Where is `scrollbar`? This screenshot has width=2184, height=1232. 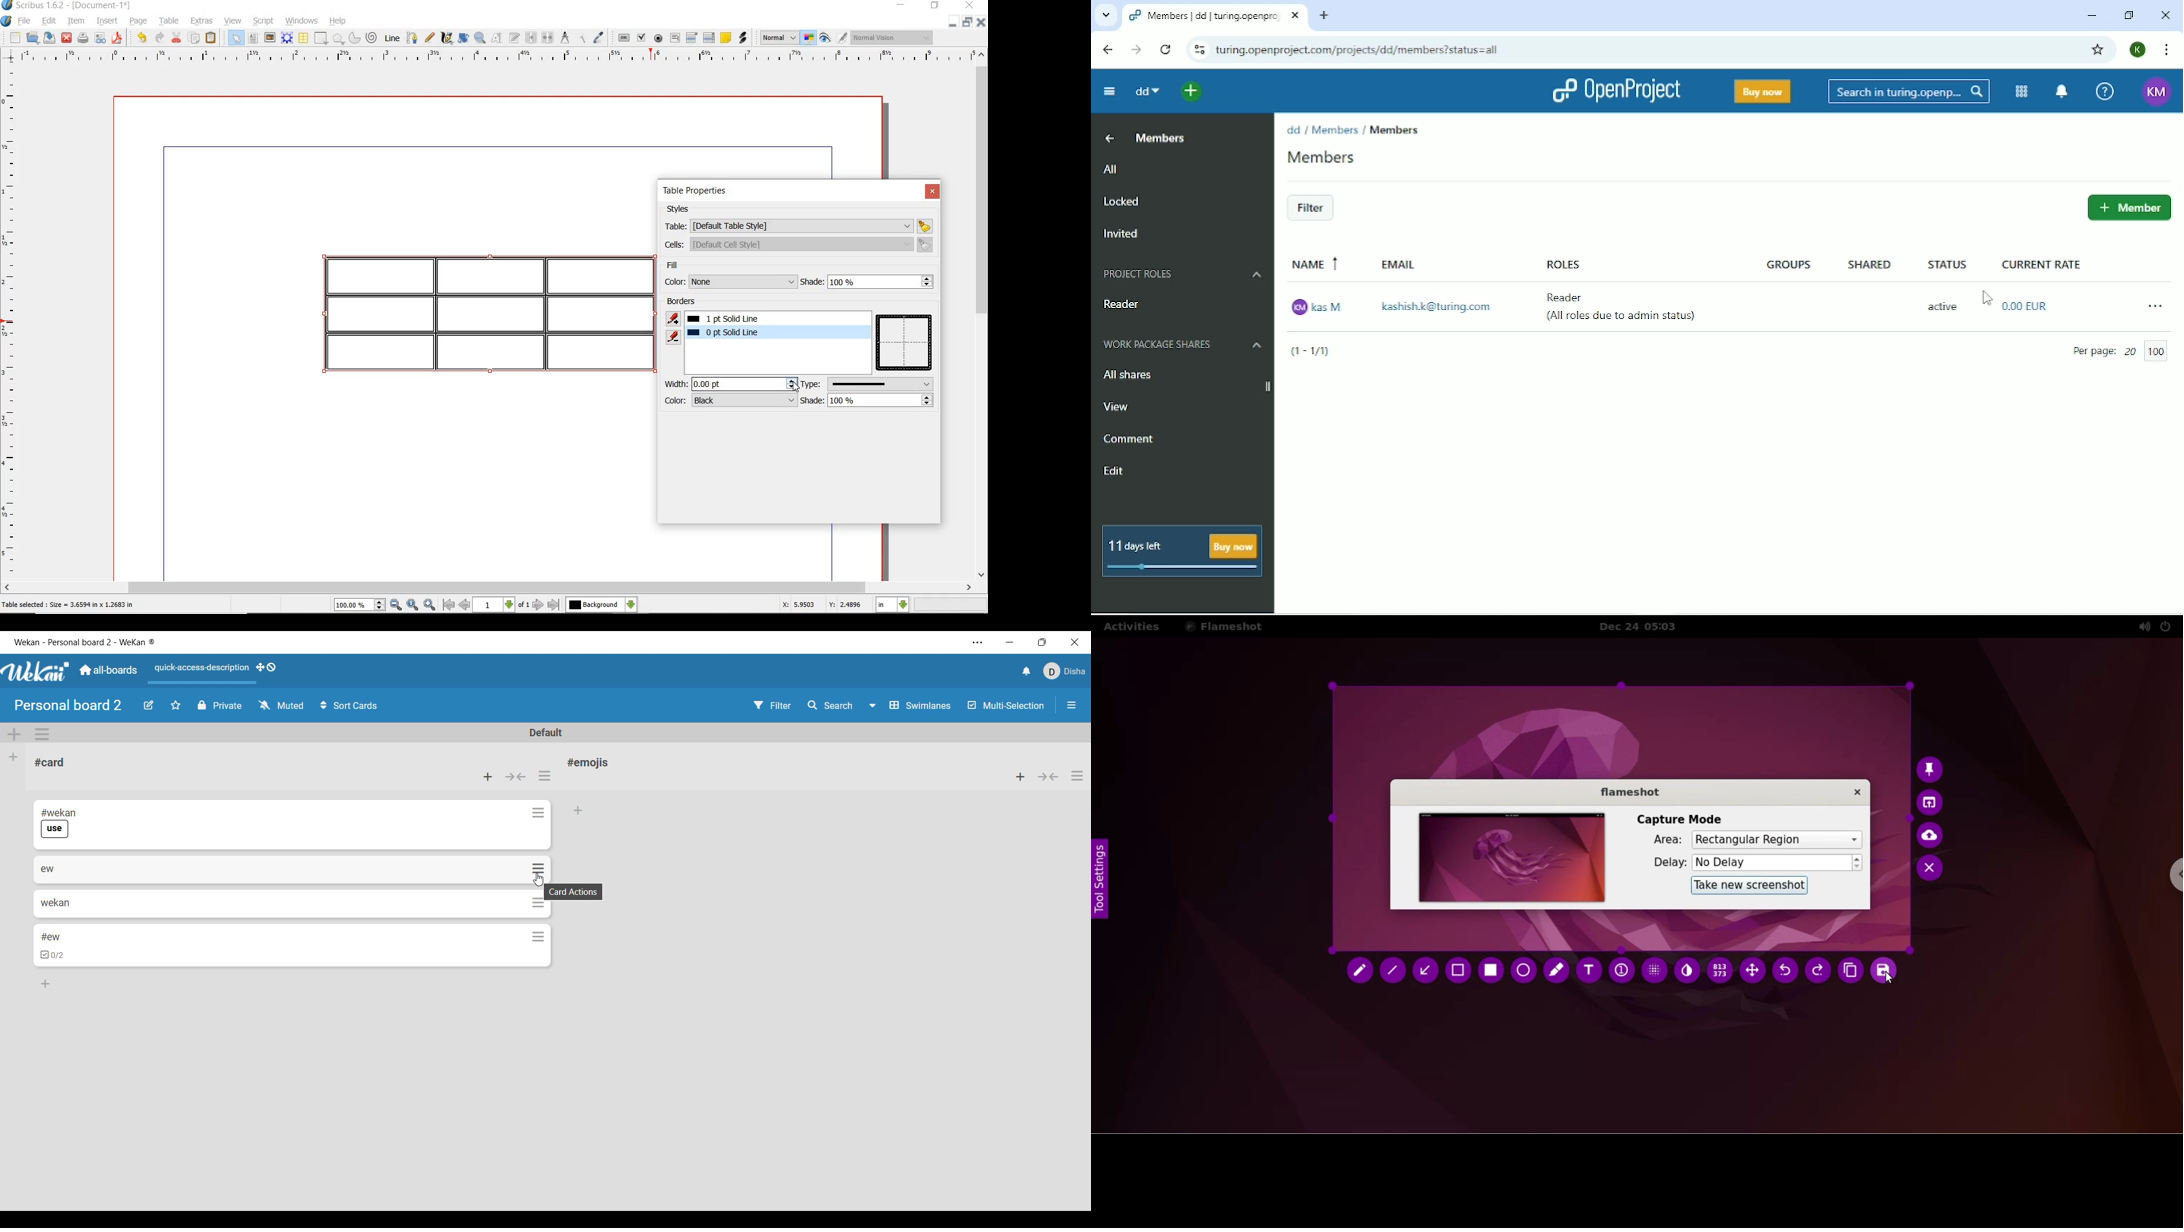 scrollbar is located at coordinates (494, 588).